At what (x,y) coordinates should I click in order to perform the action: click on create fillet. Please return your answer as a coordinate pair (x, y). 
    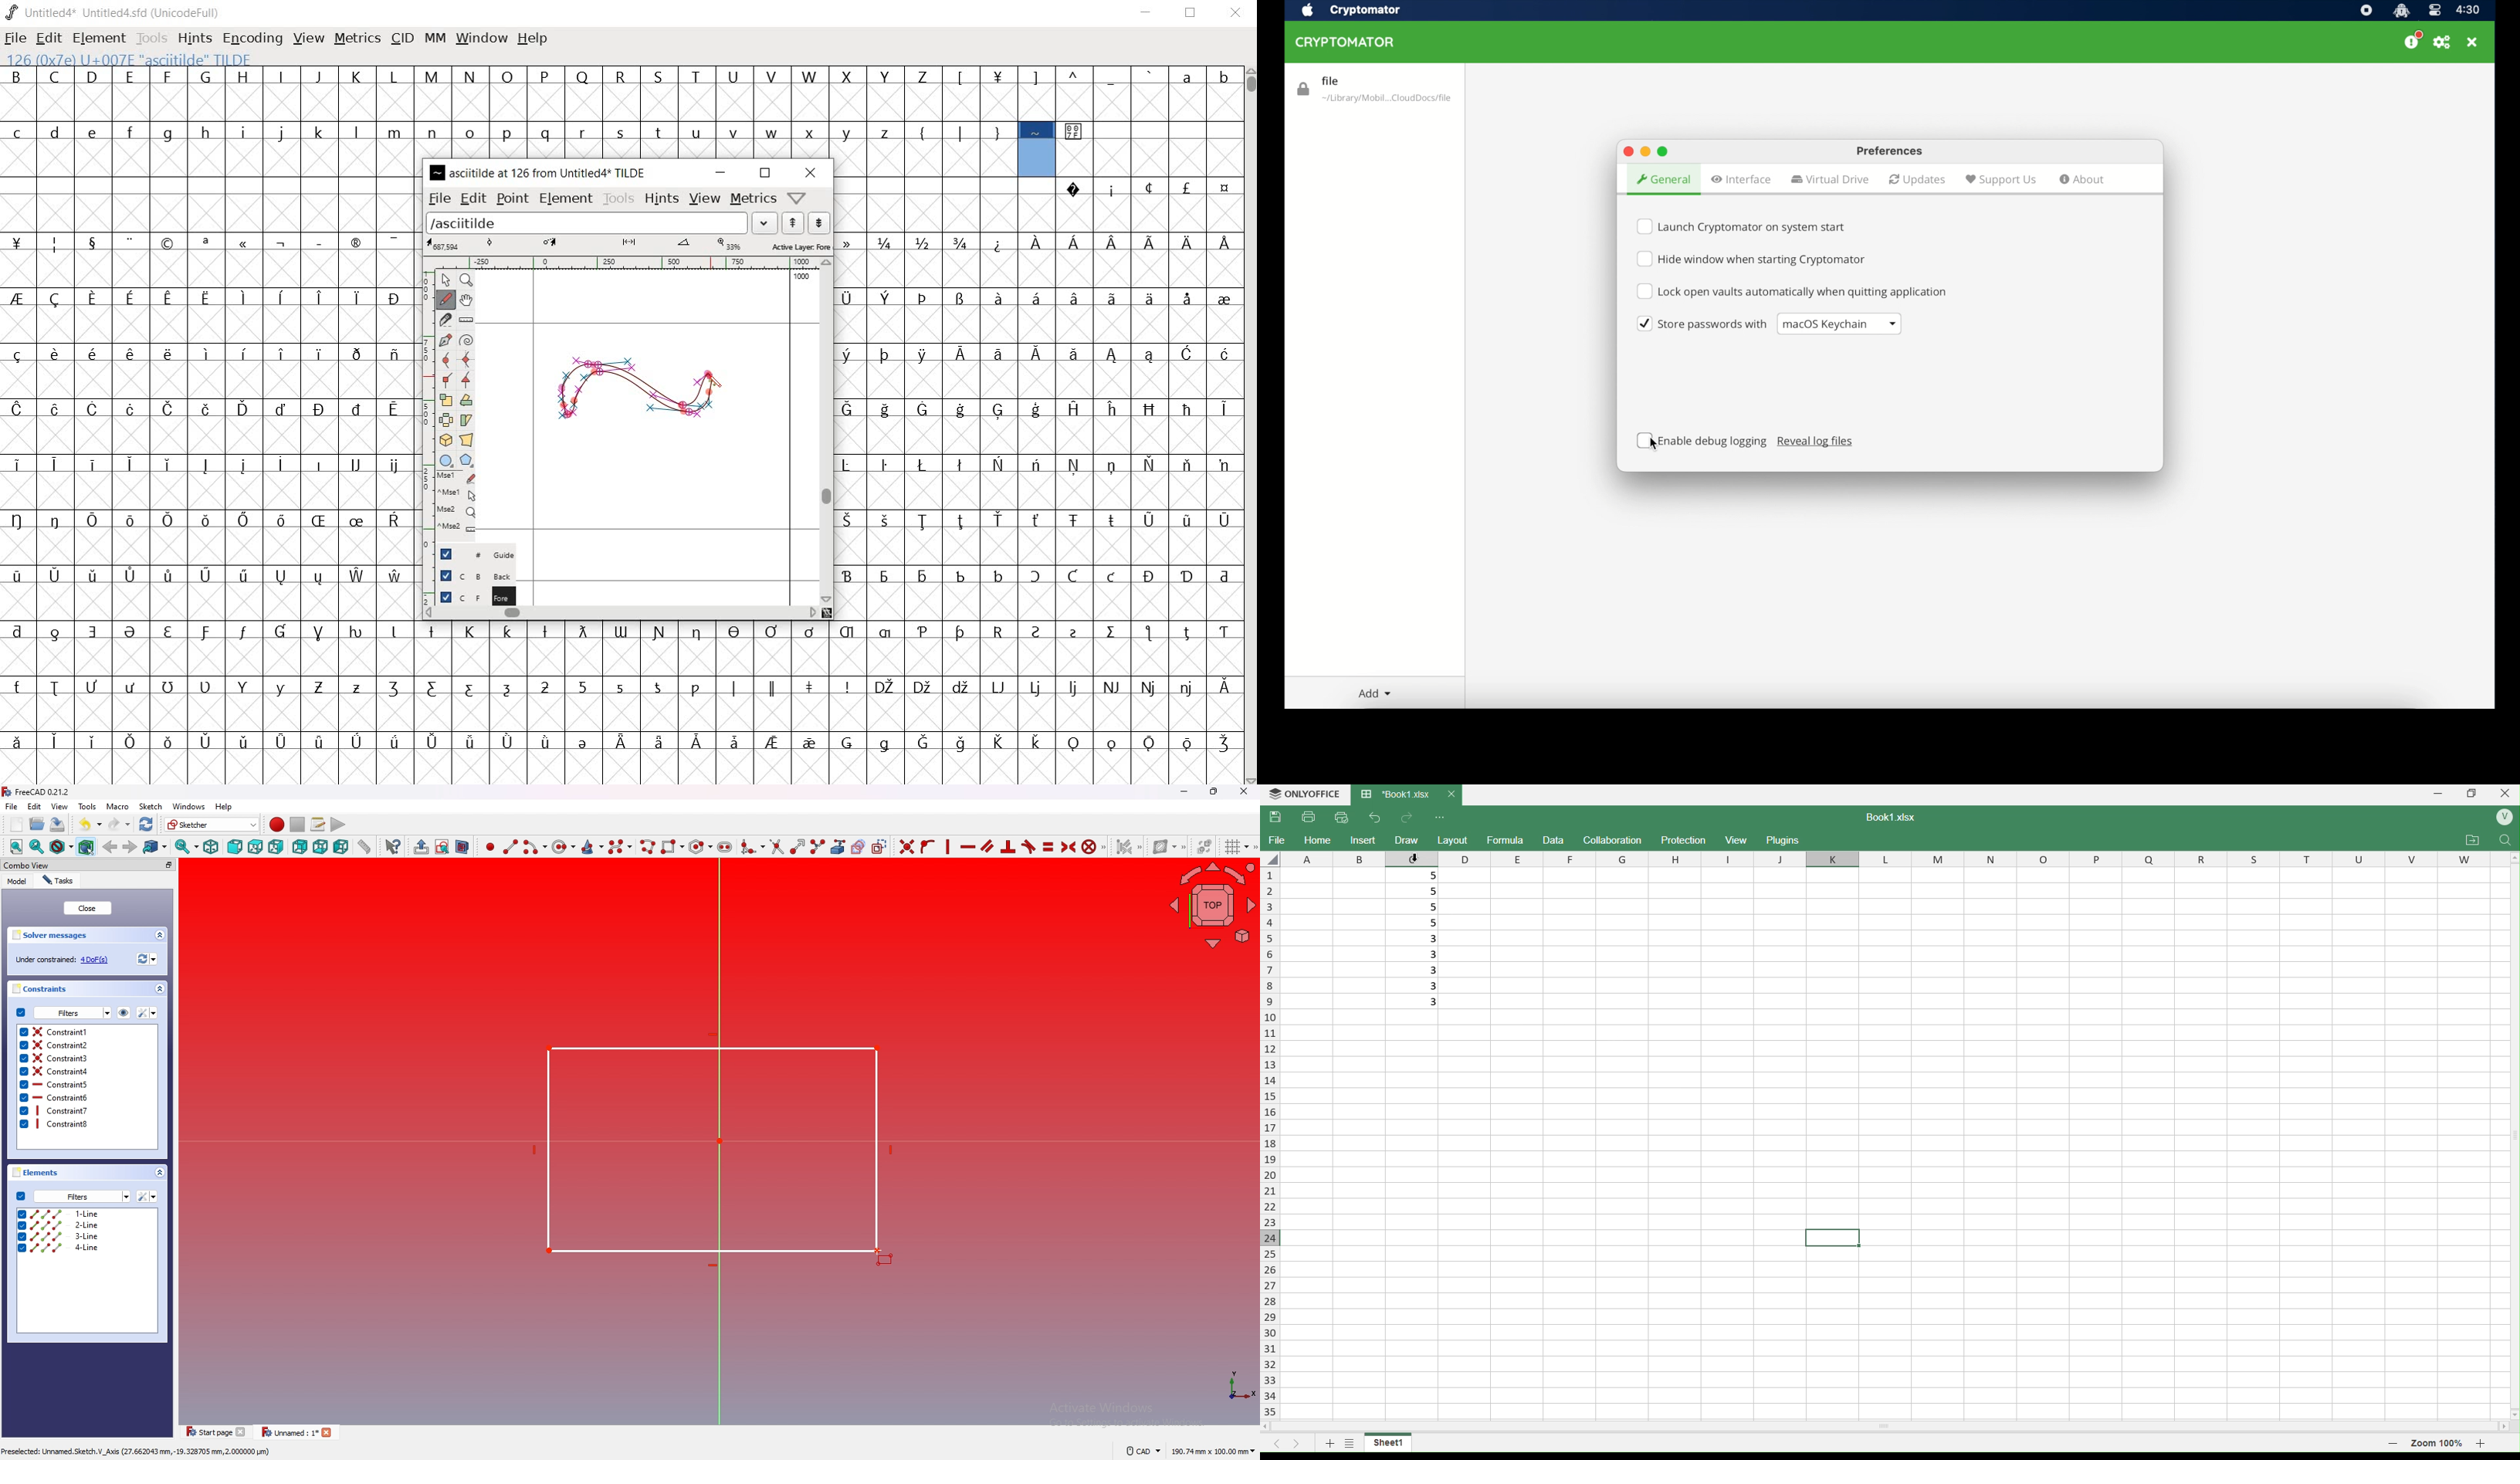
    Looking at the image, I should click on (753, 847).